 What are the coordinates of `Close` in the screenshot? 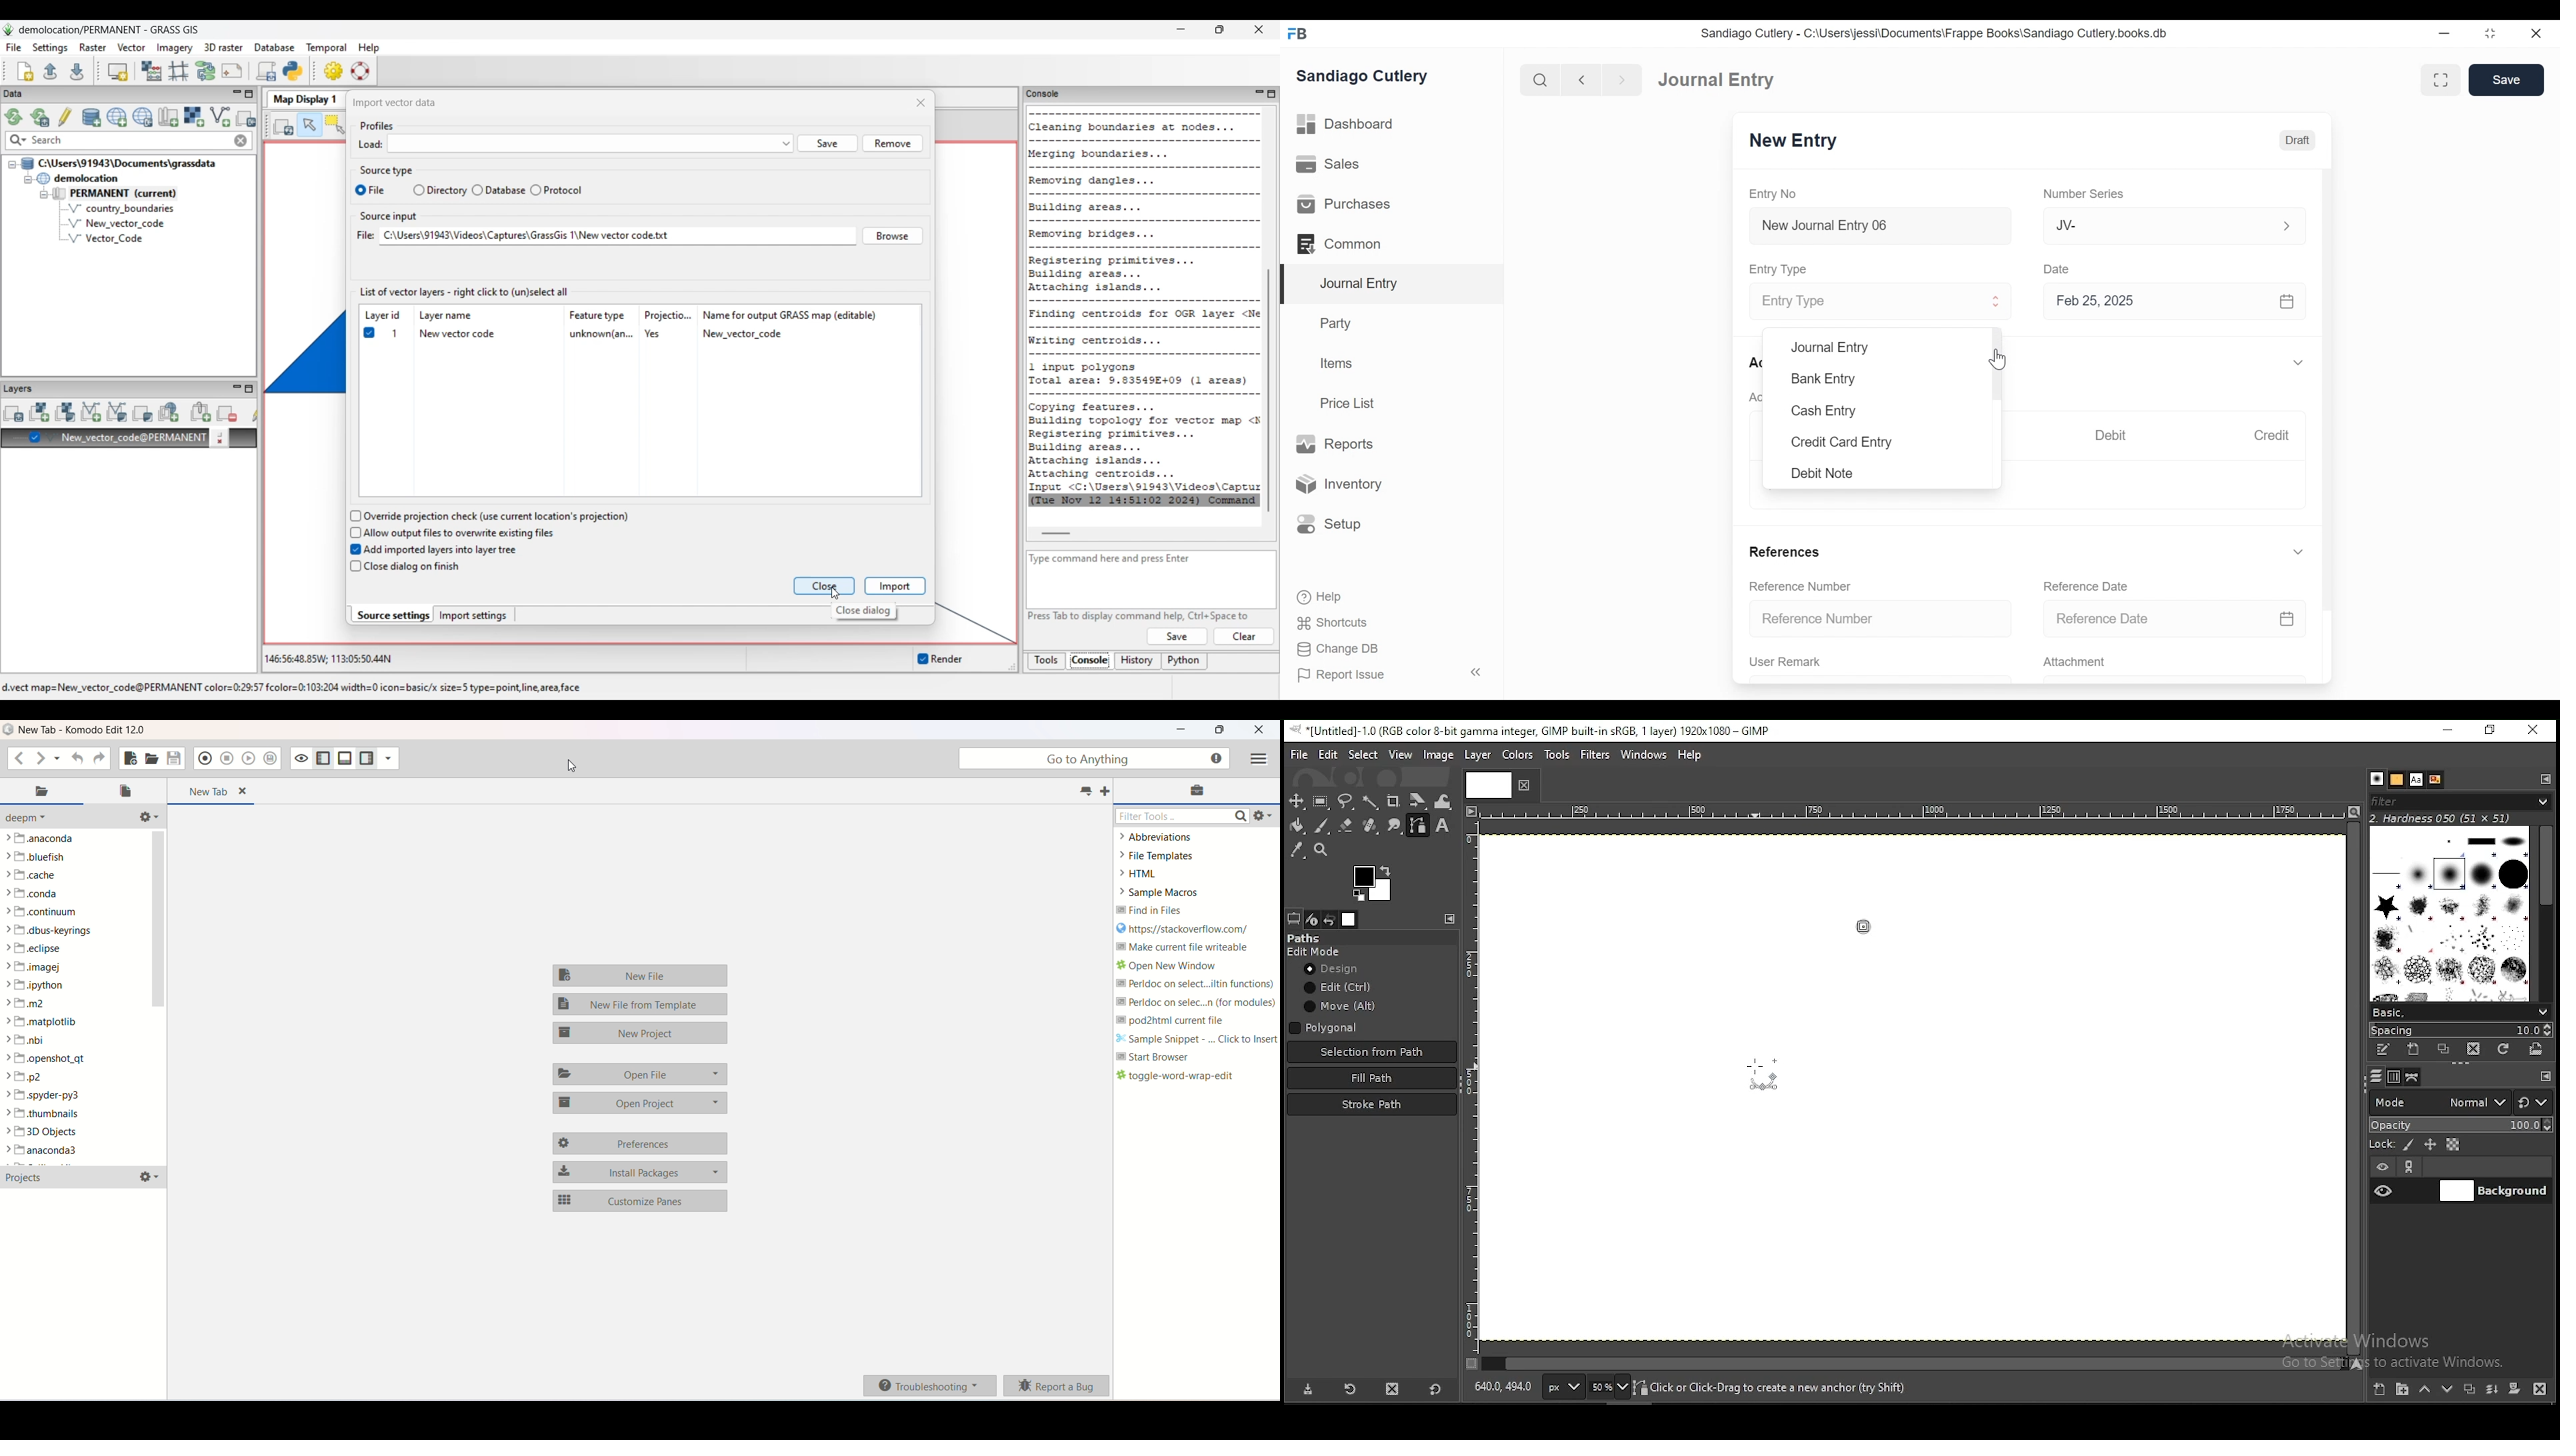 It's located at (2538, 33).